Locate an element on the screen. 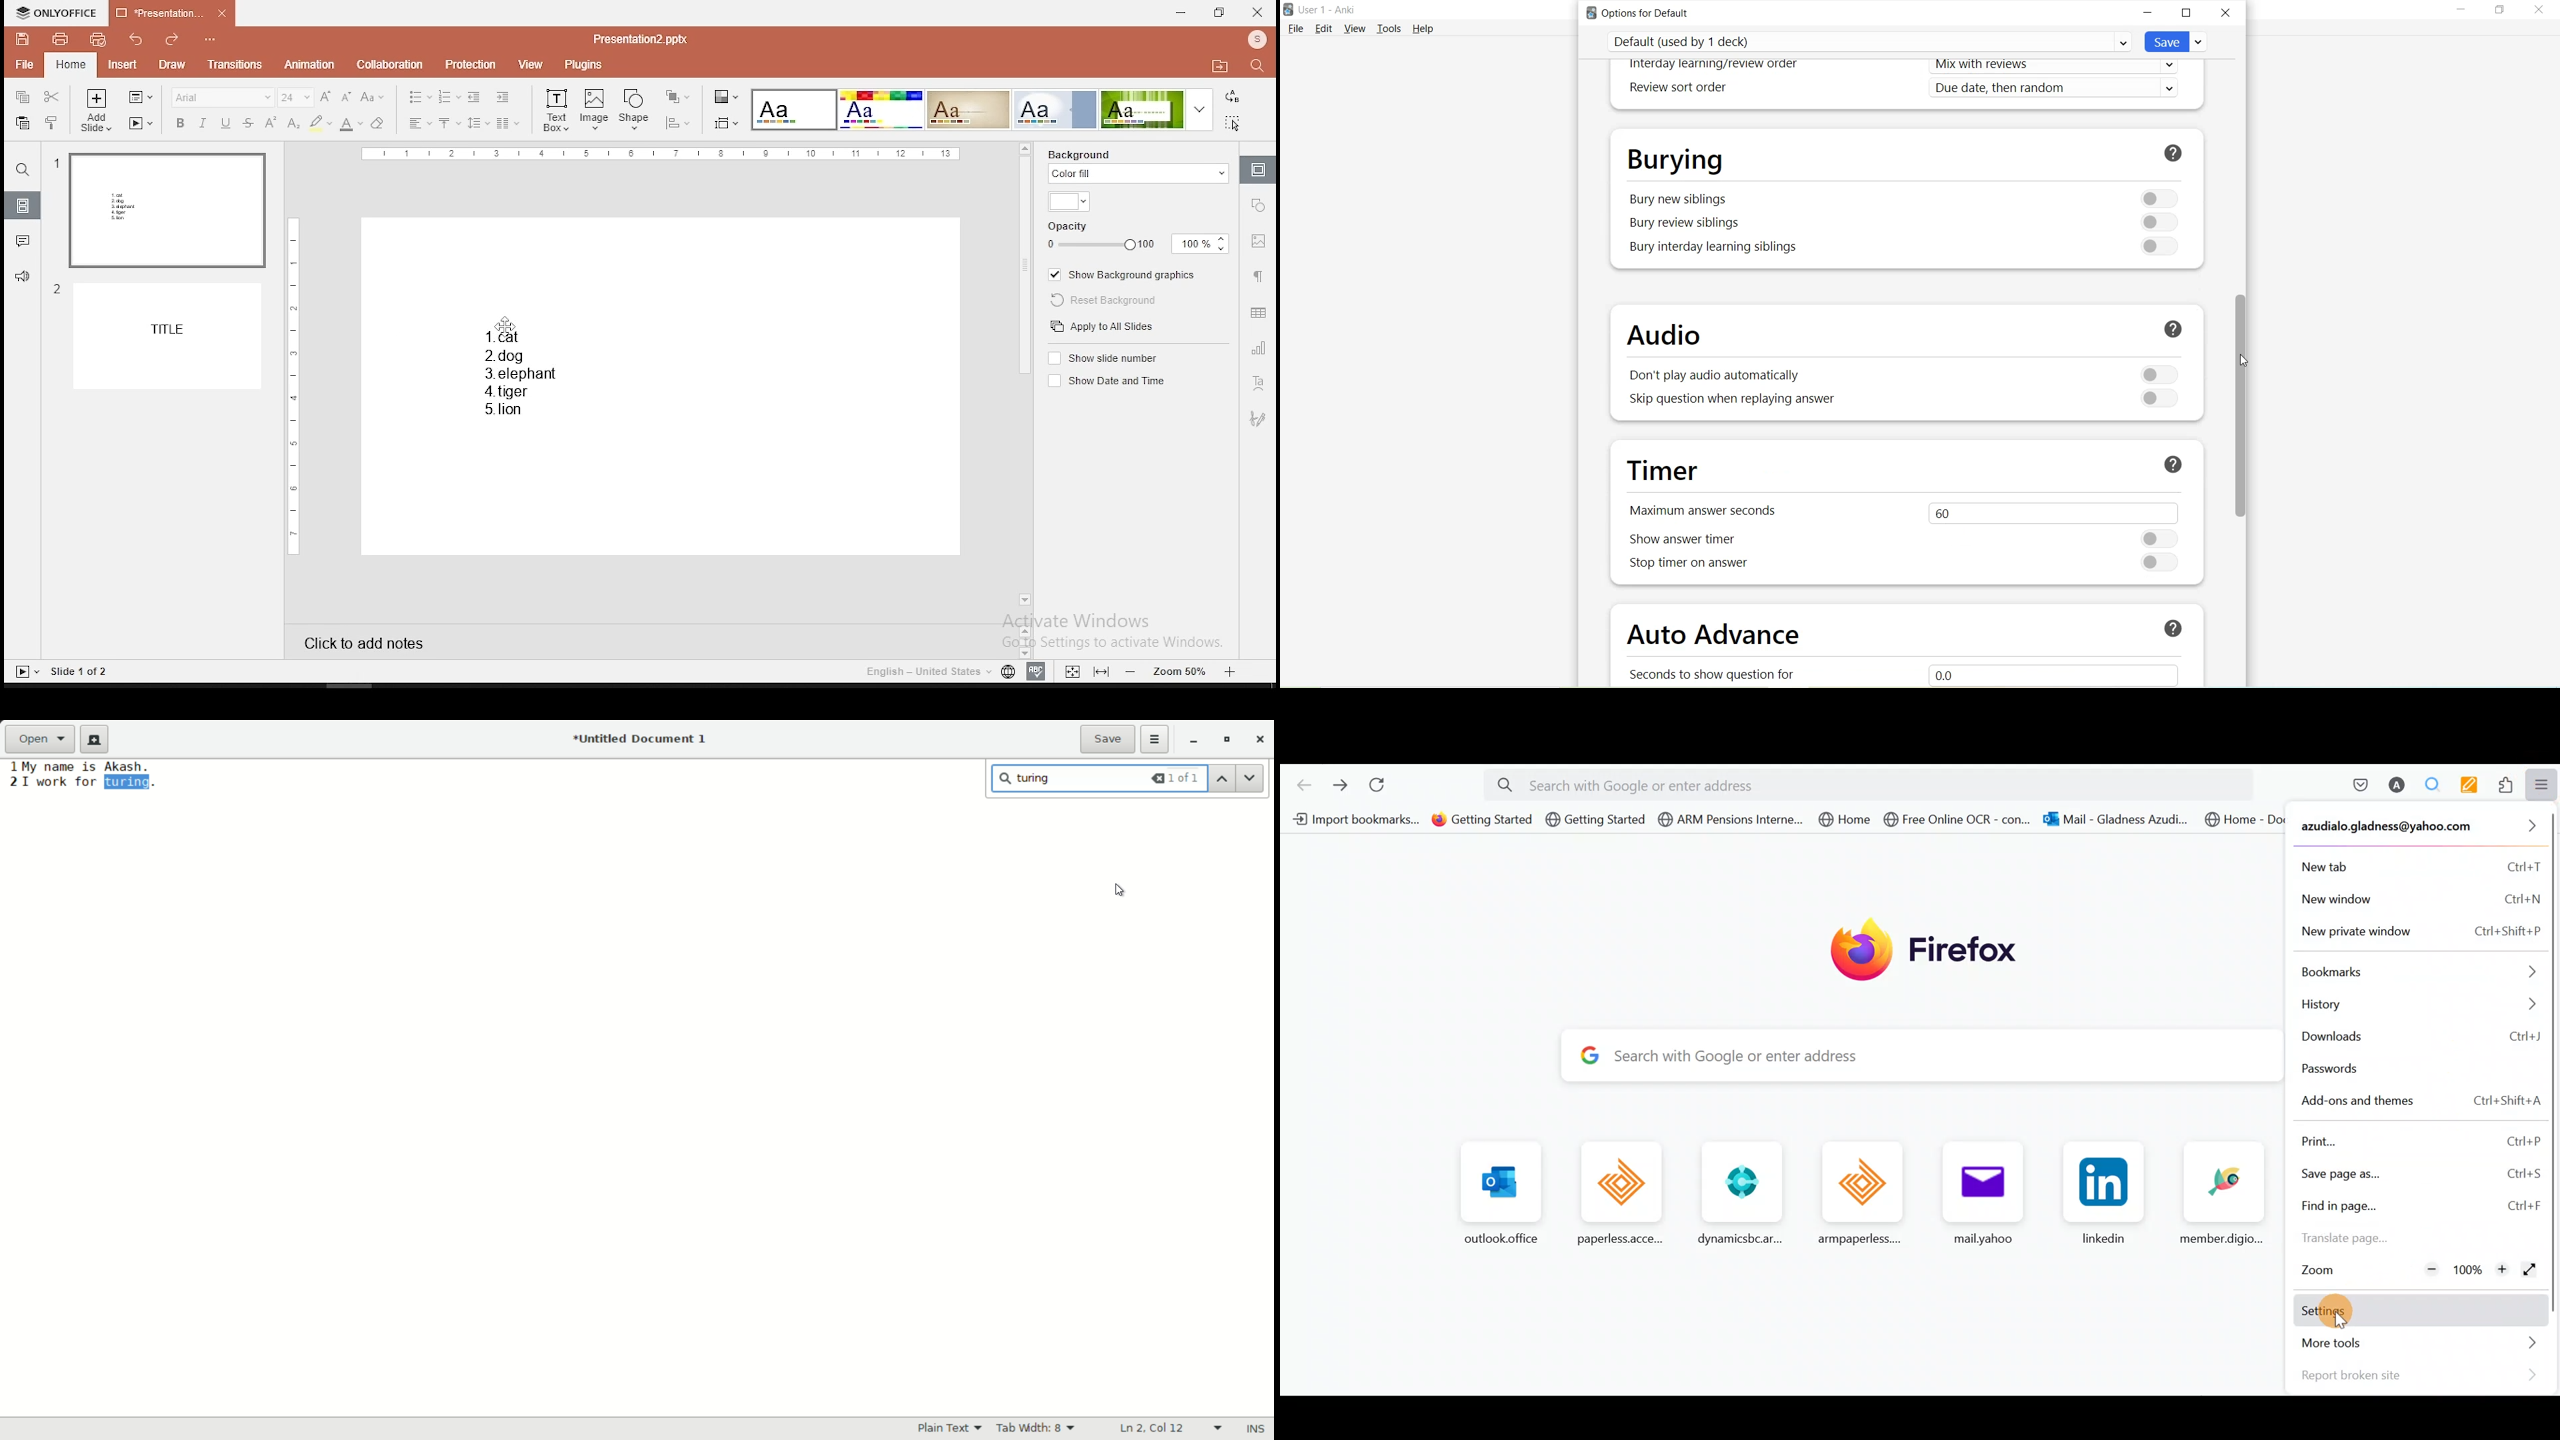  User 1 - Anki is located at coordinates (1327, 9).